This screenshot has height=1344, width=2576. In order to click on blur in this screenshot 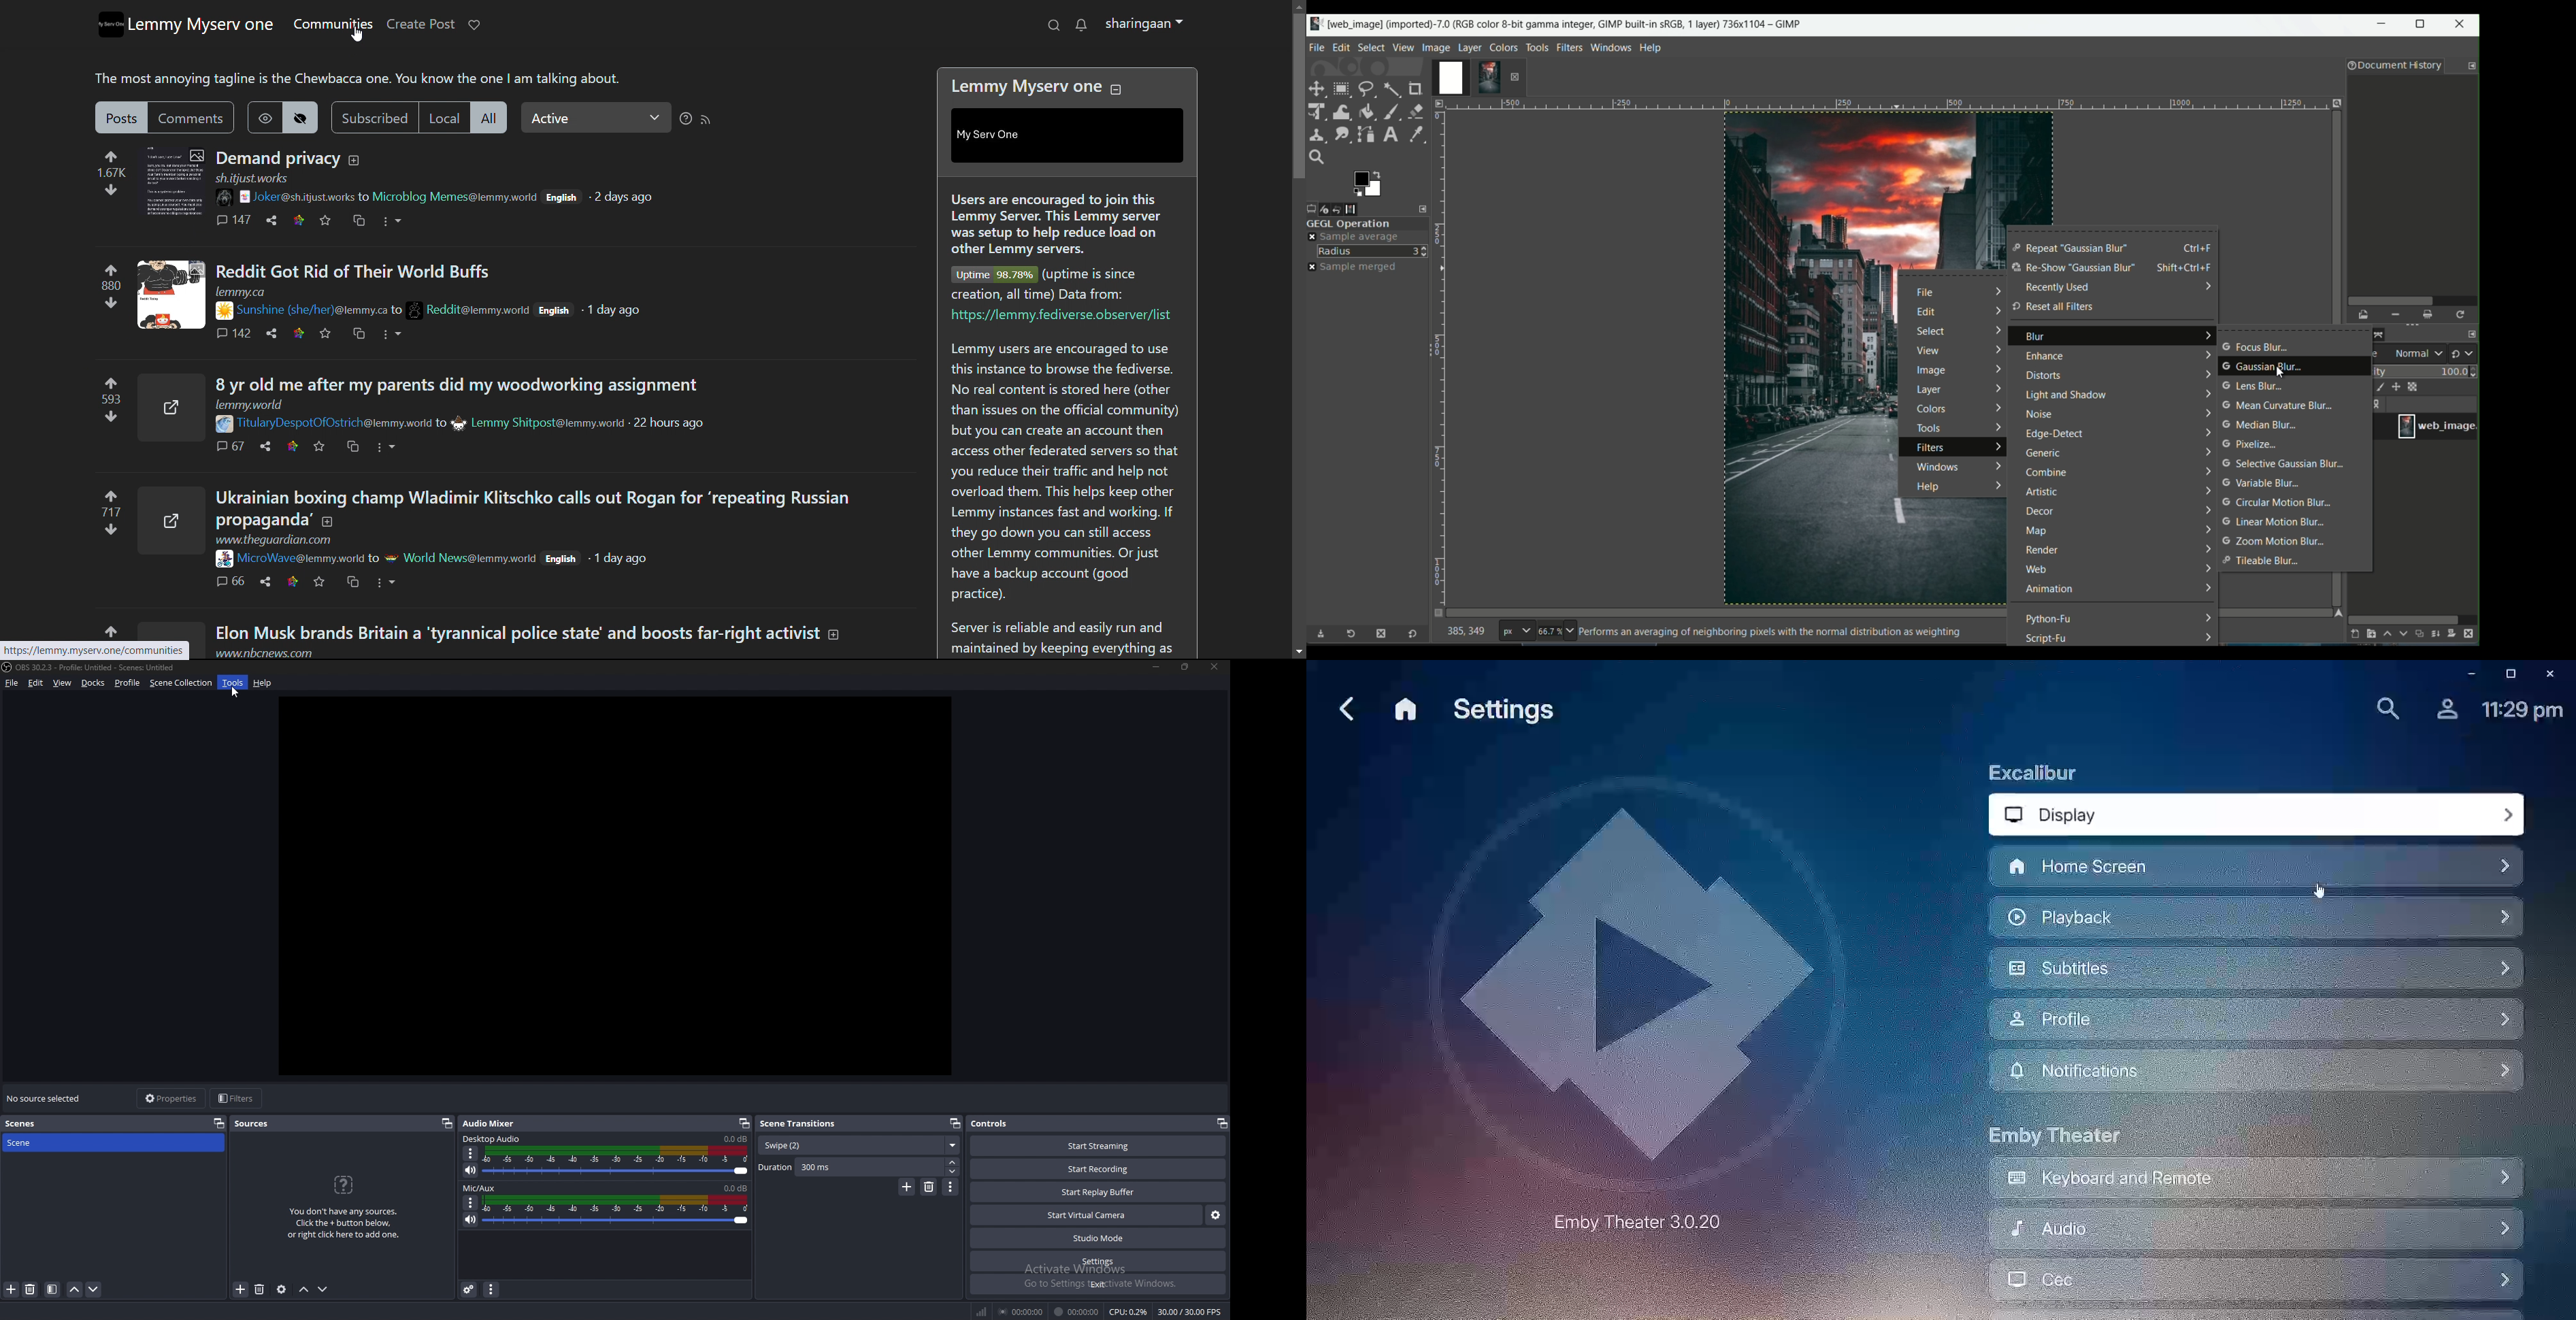, I will do `click(2036, 339)`.